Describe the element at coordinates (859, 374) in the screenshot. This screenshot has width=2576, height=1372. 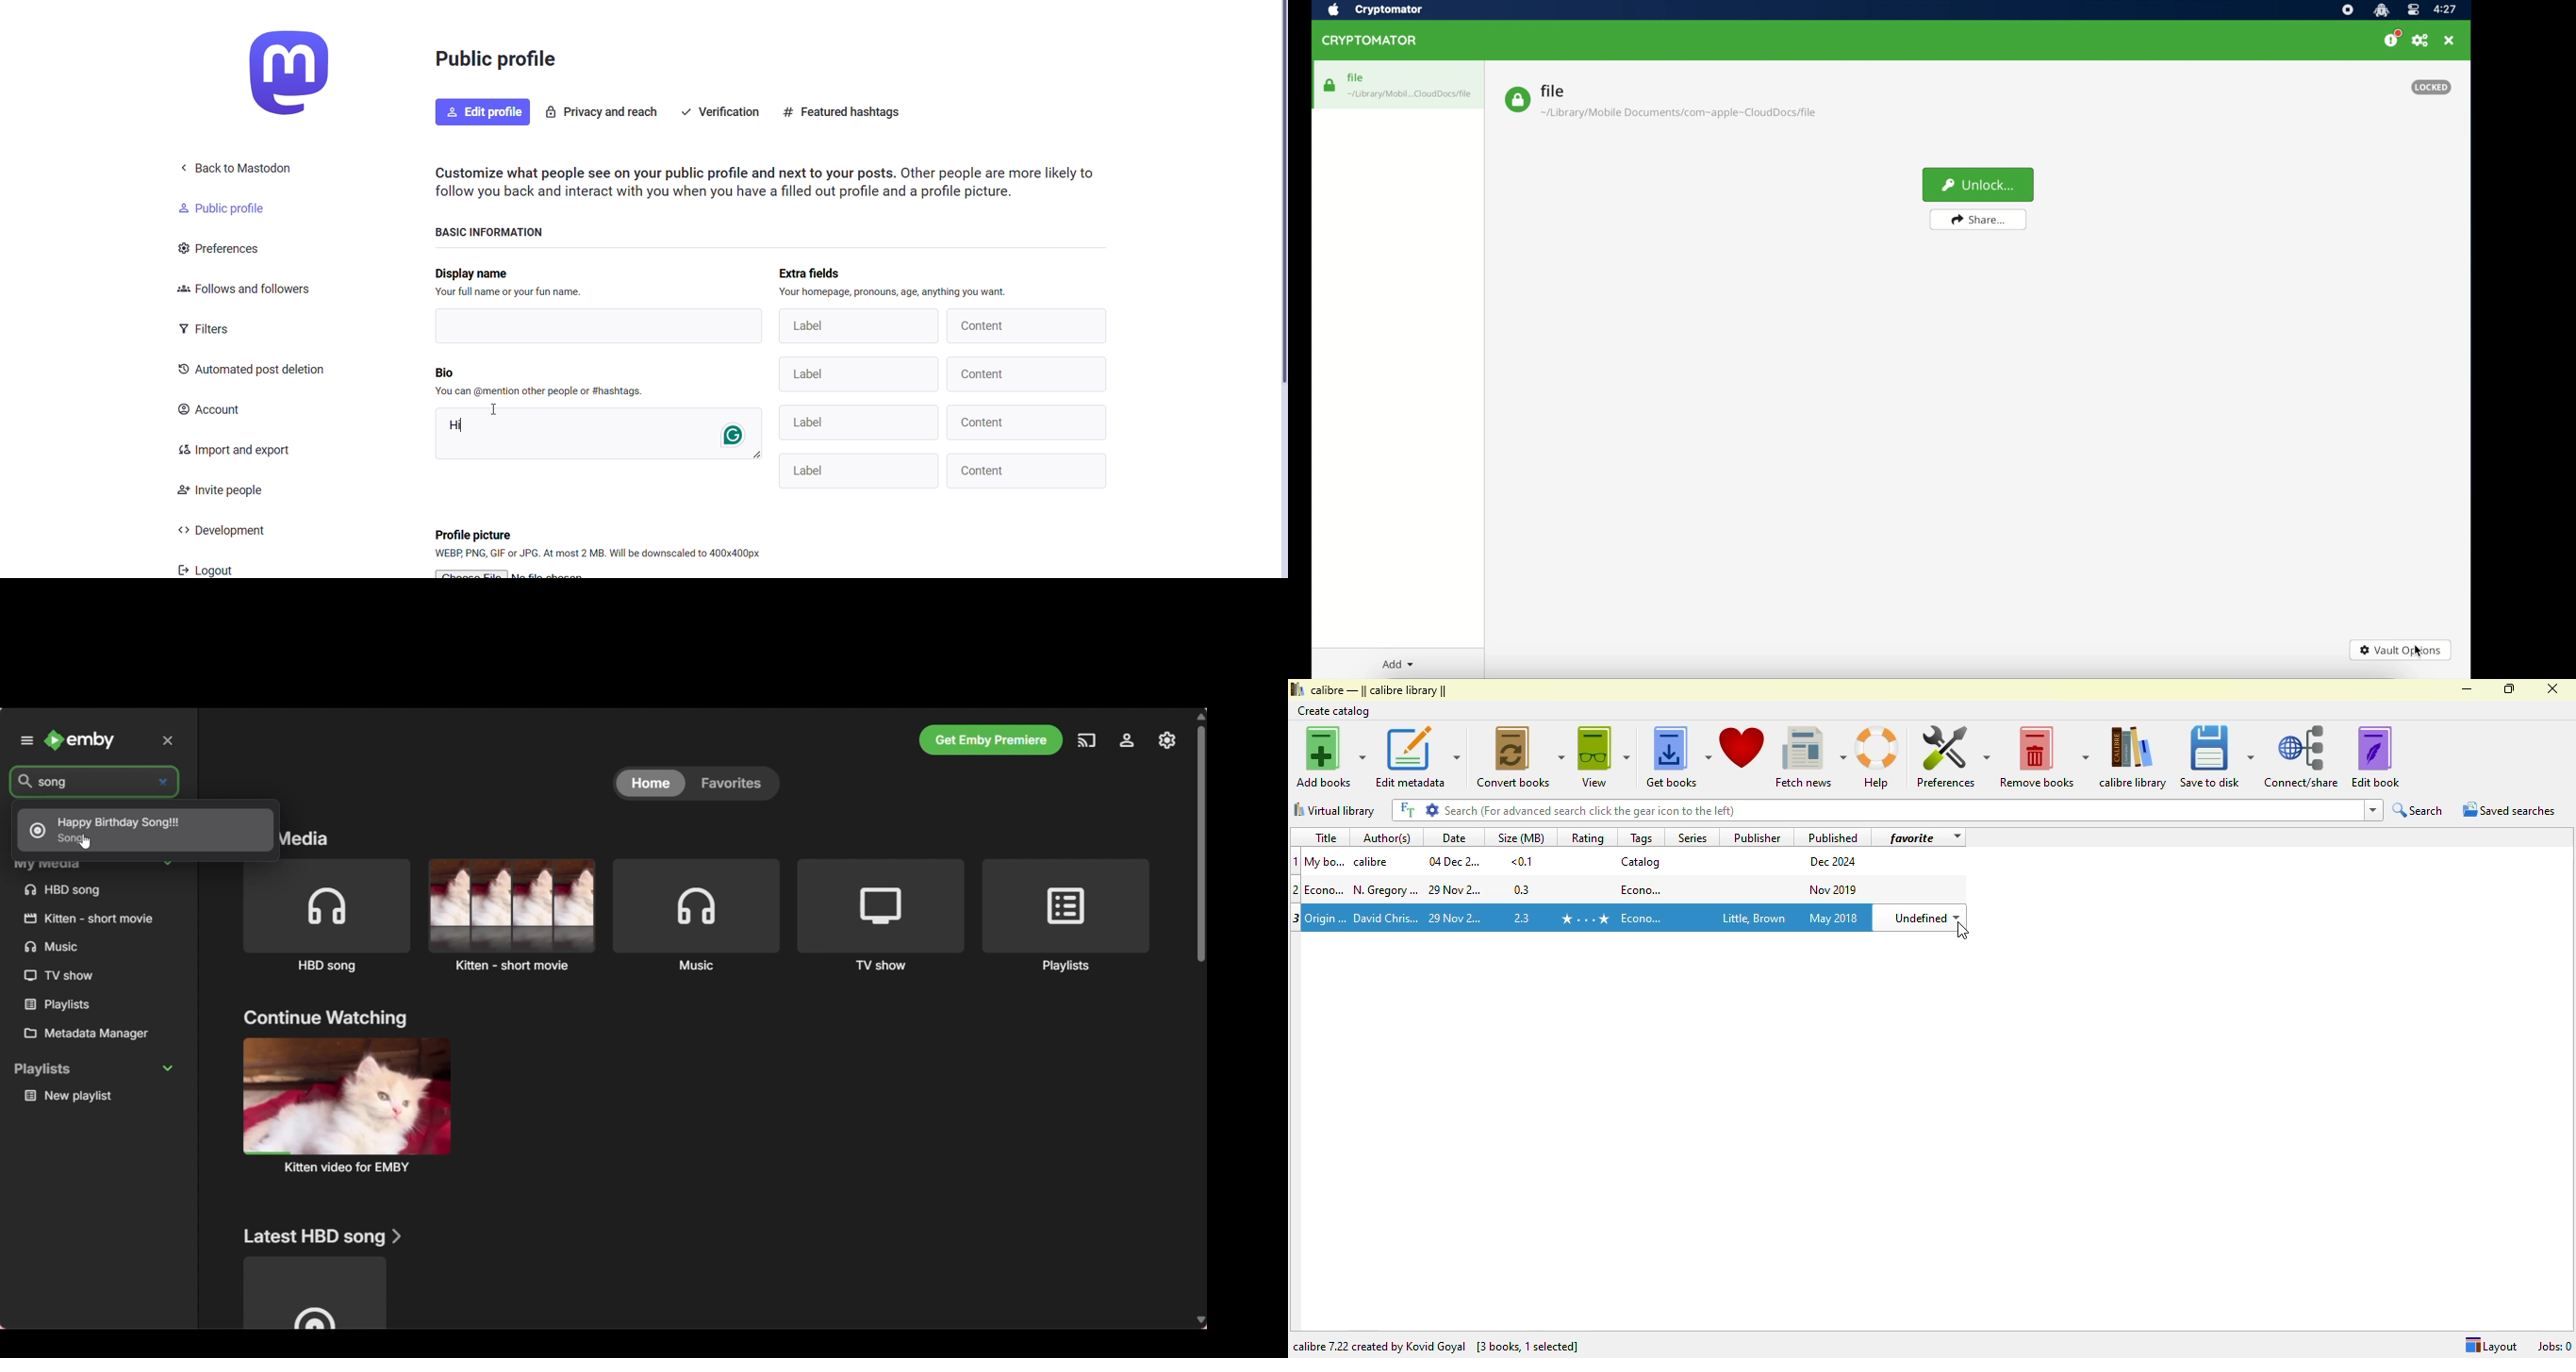
I see `Label` at that location.